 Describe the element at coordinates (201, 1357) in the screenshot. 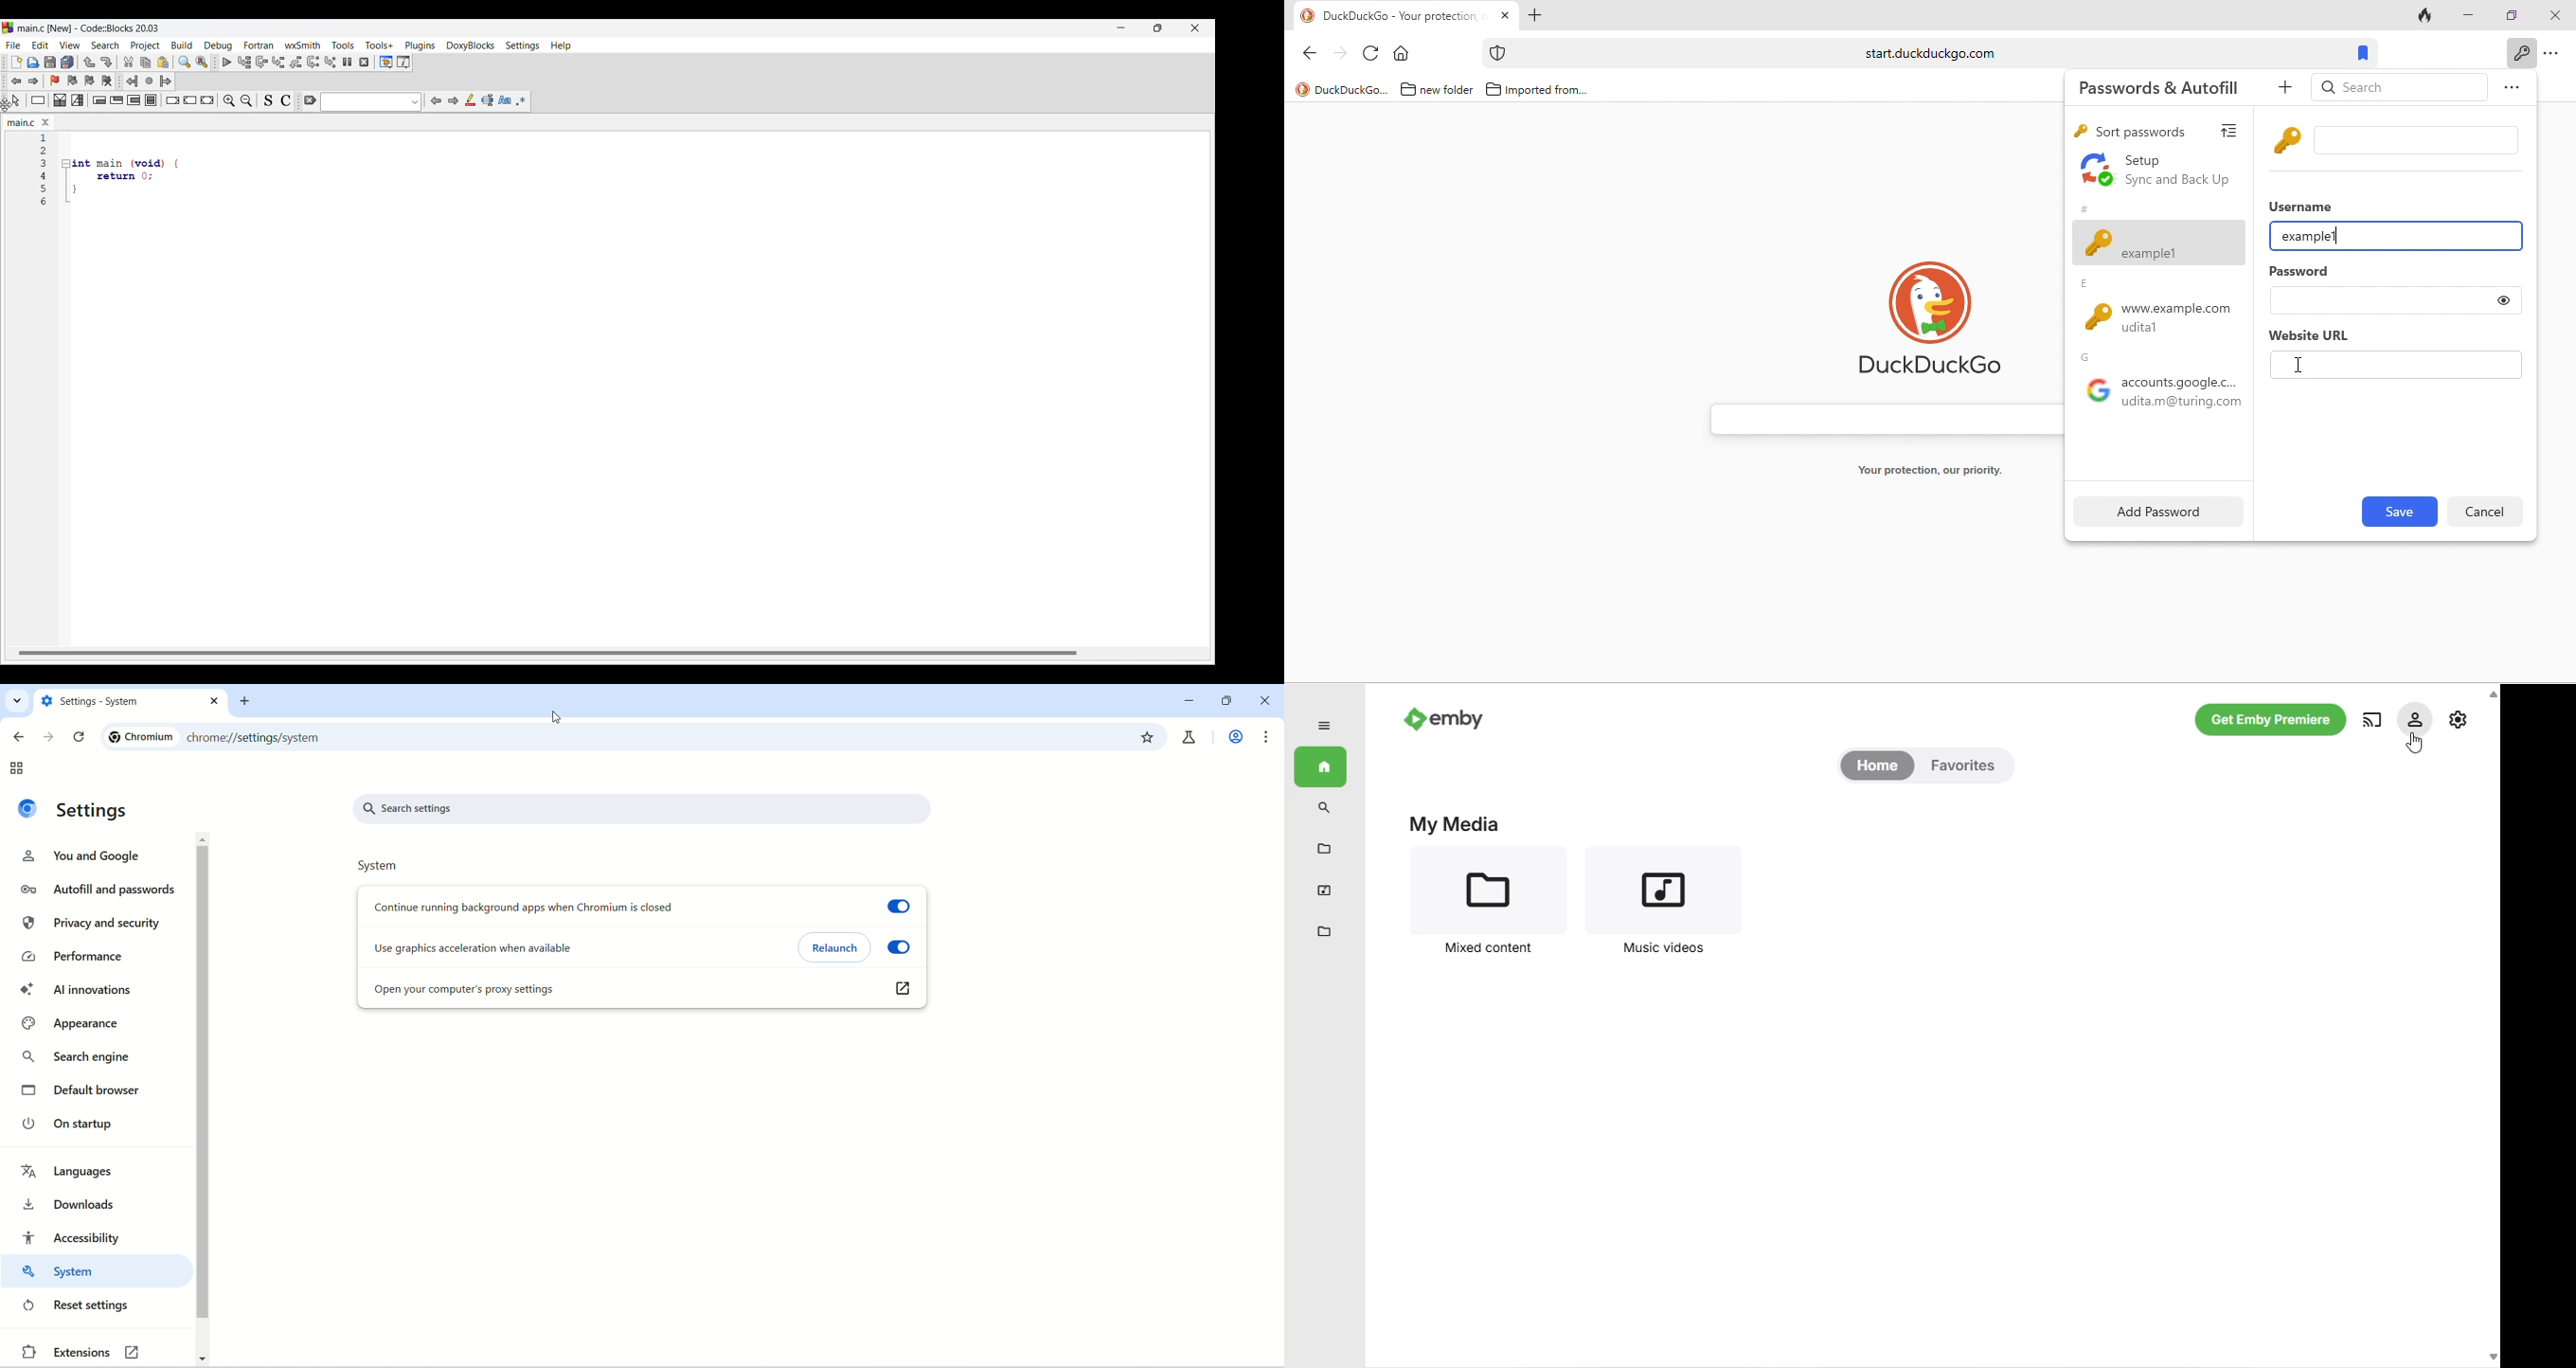

I see `move down` at that location.